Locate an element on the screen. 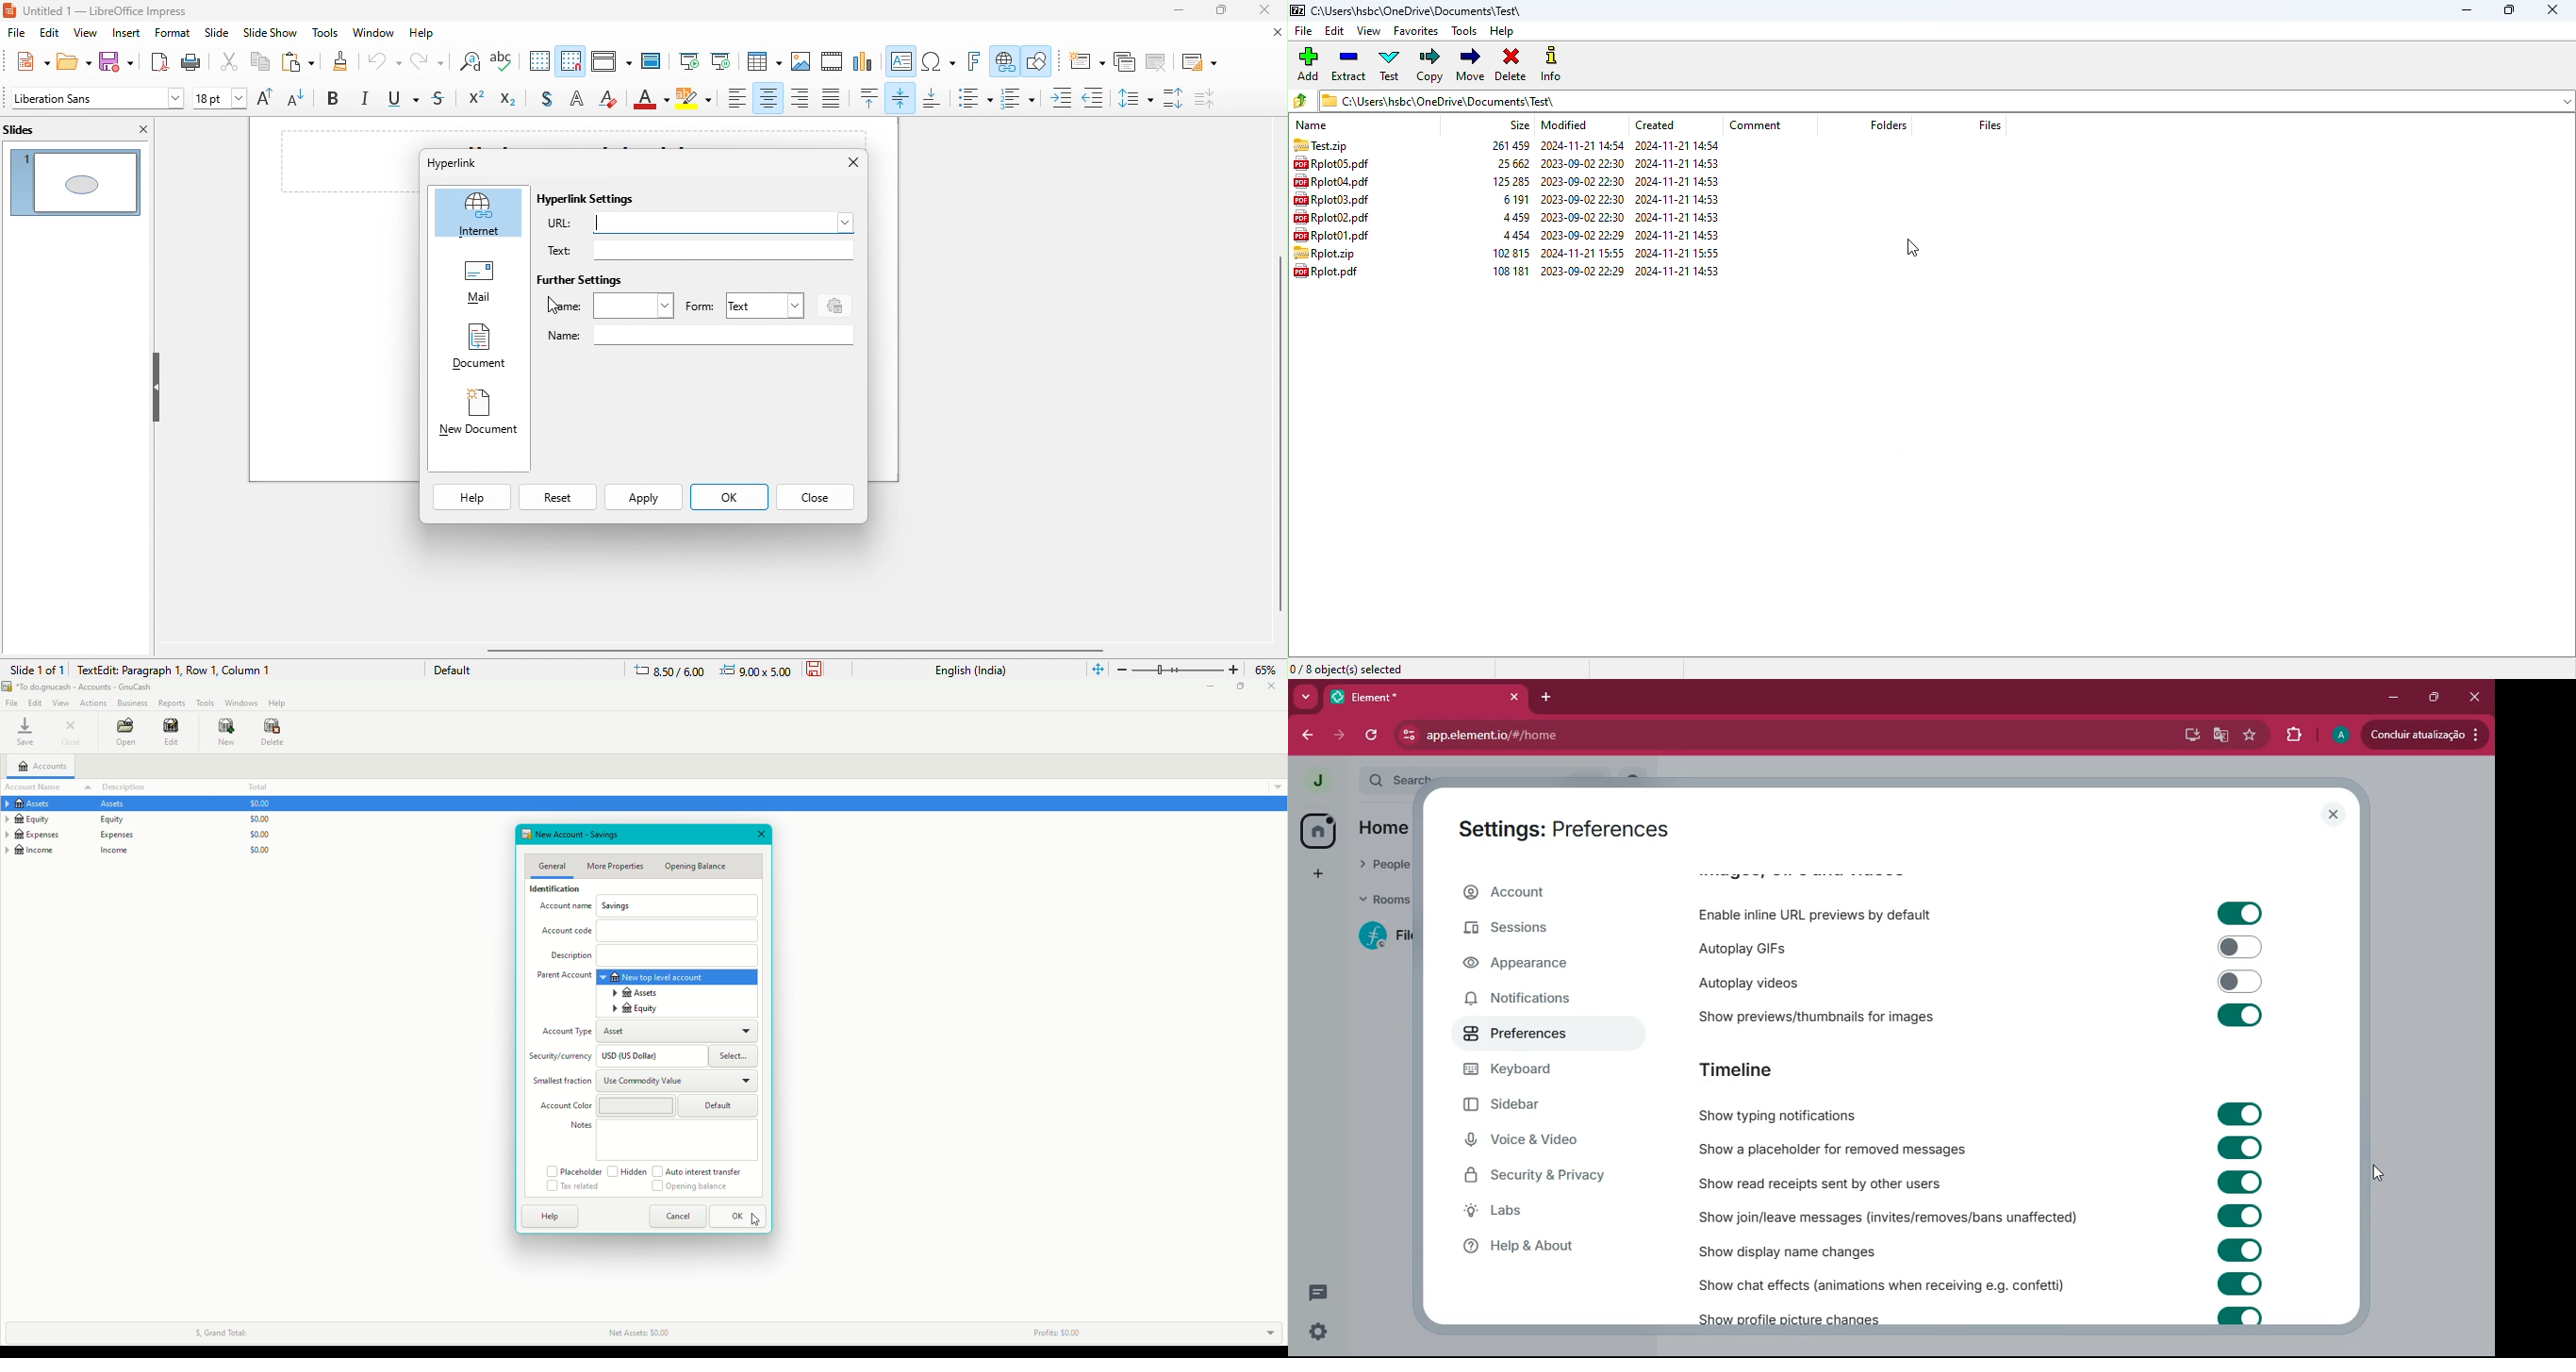 The height and width of the screenshot is (1372, 2576). toggle on/off is located at coordinates (2240, 1216).